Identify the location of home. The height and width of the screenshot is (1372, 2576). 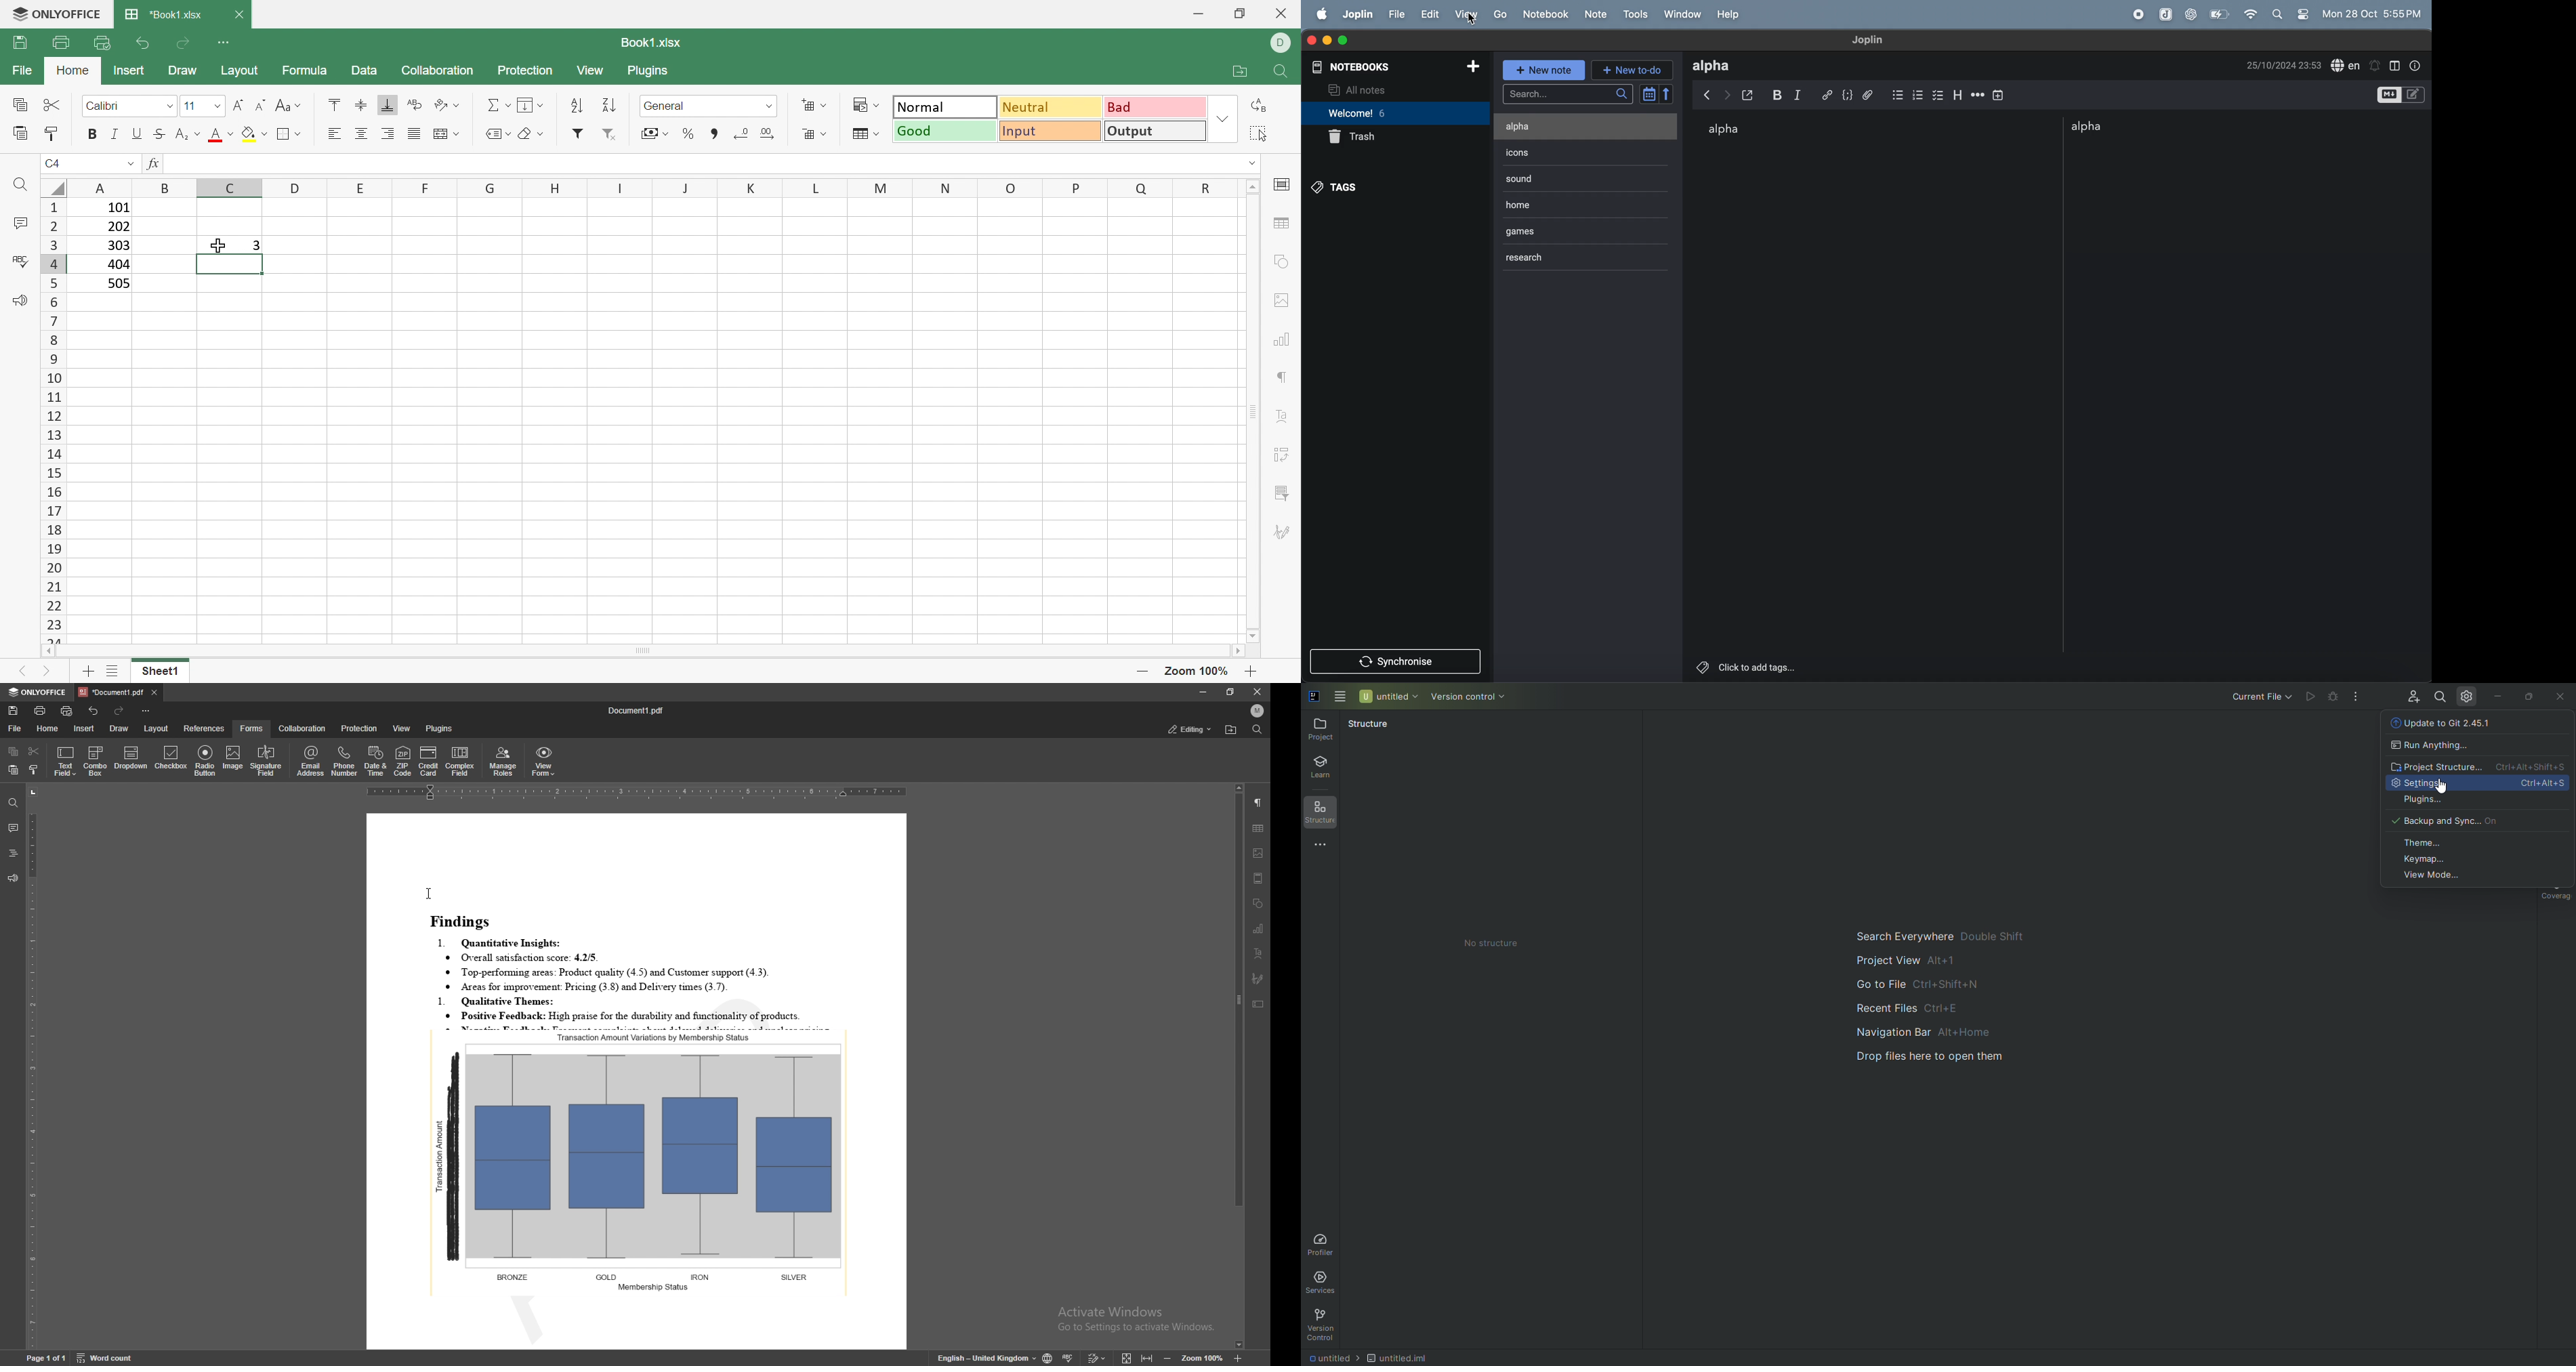
(48, 728).